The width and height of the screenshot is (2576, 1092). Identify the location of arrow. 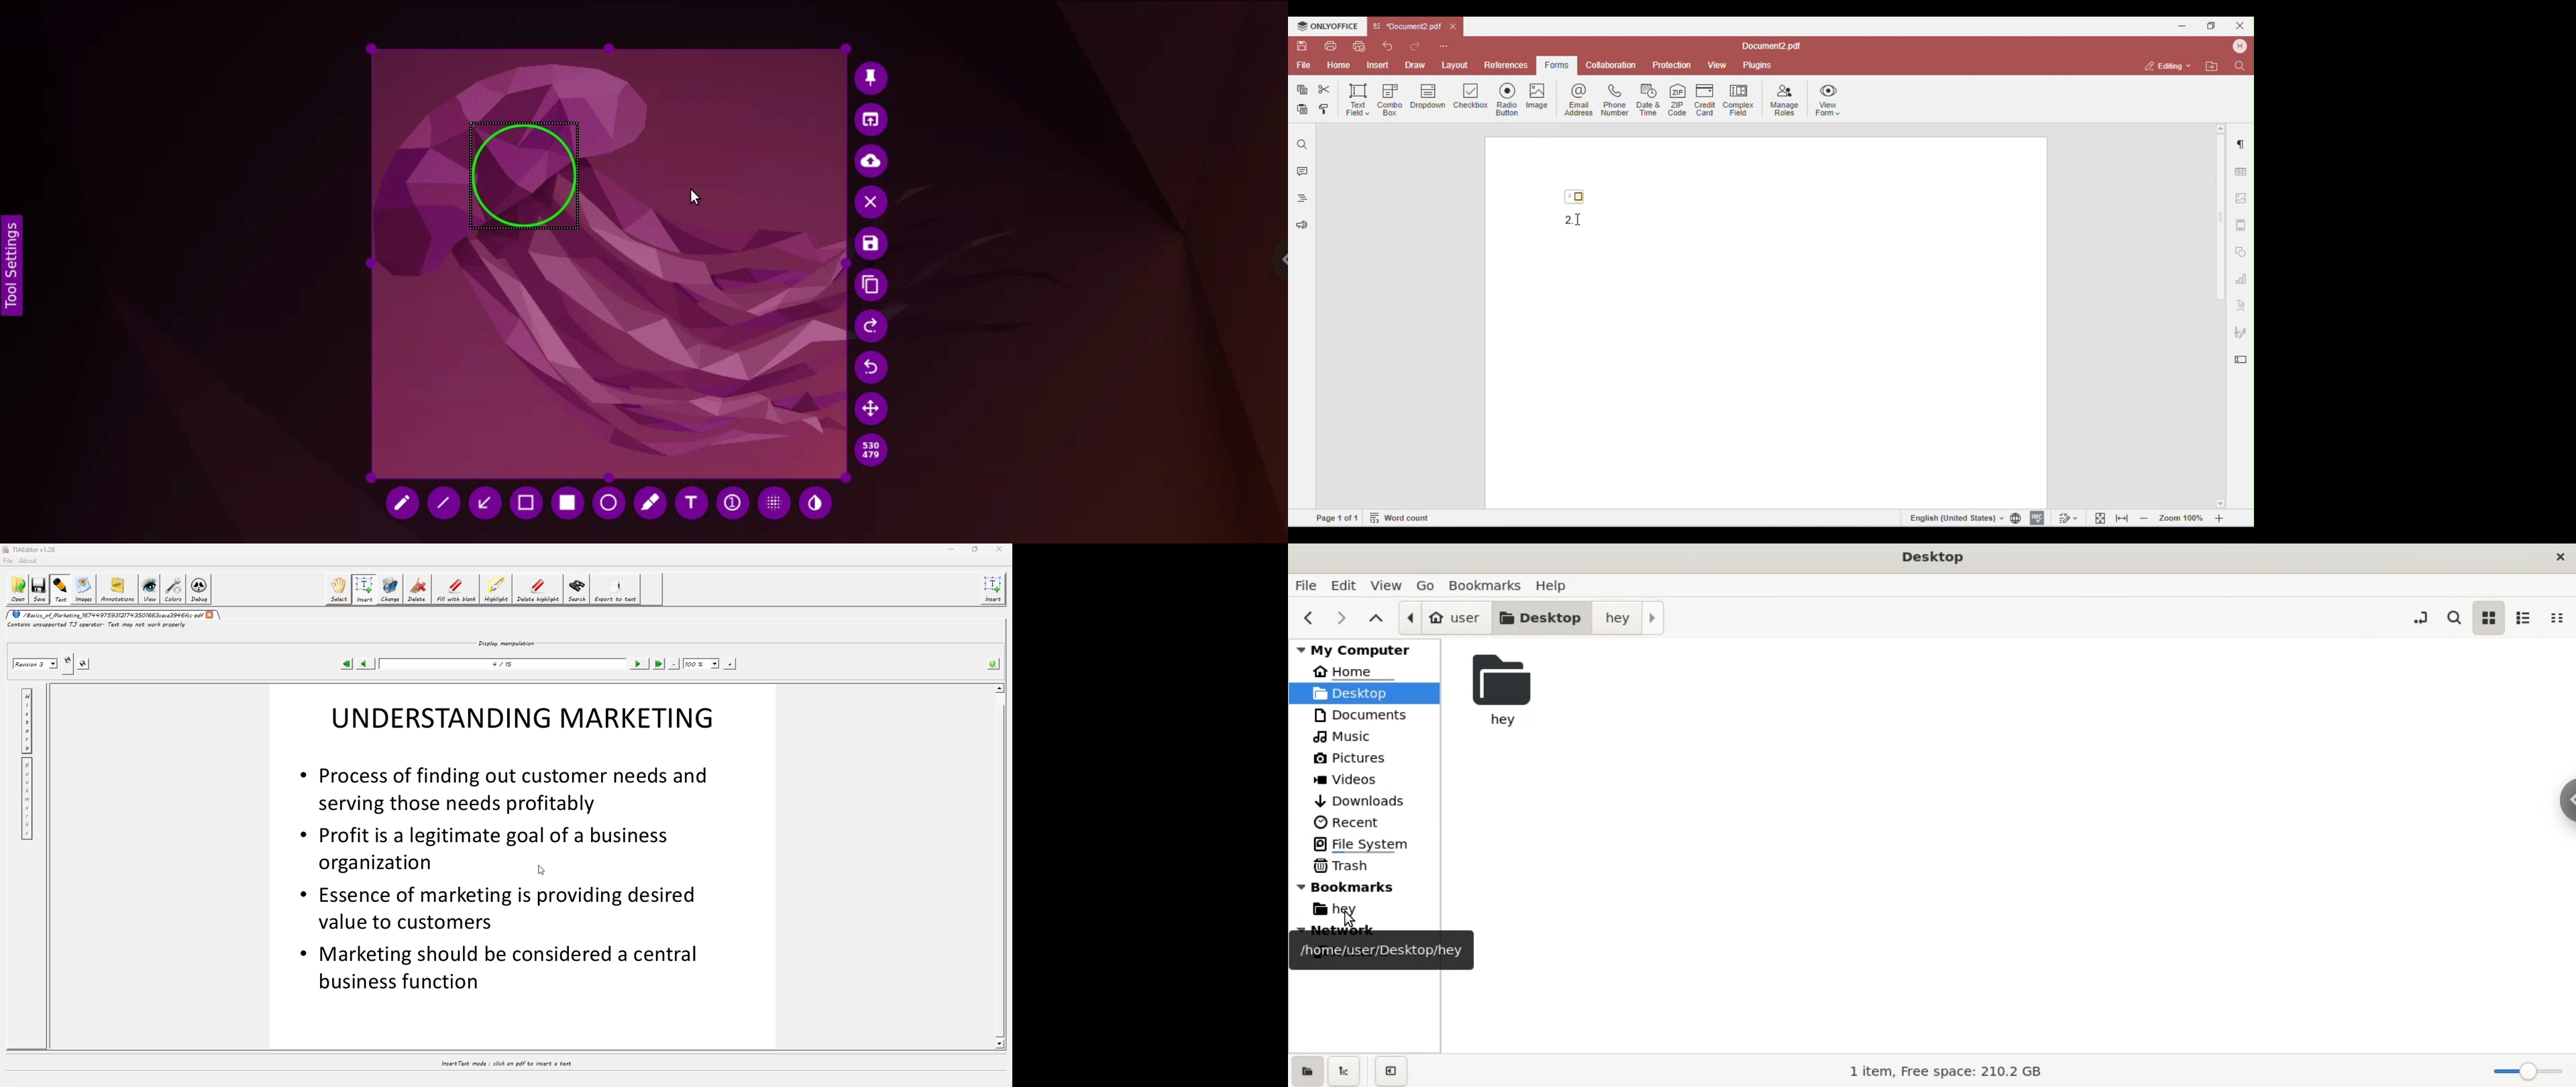
(487, 503).